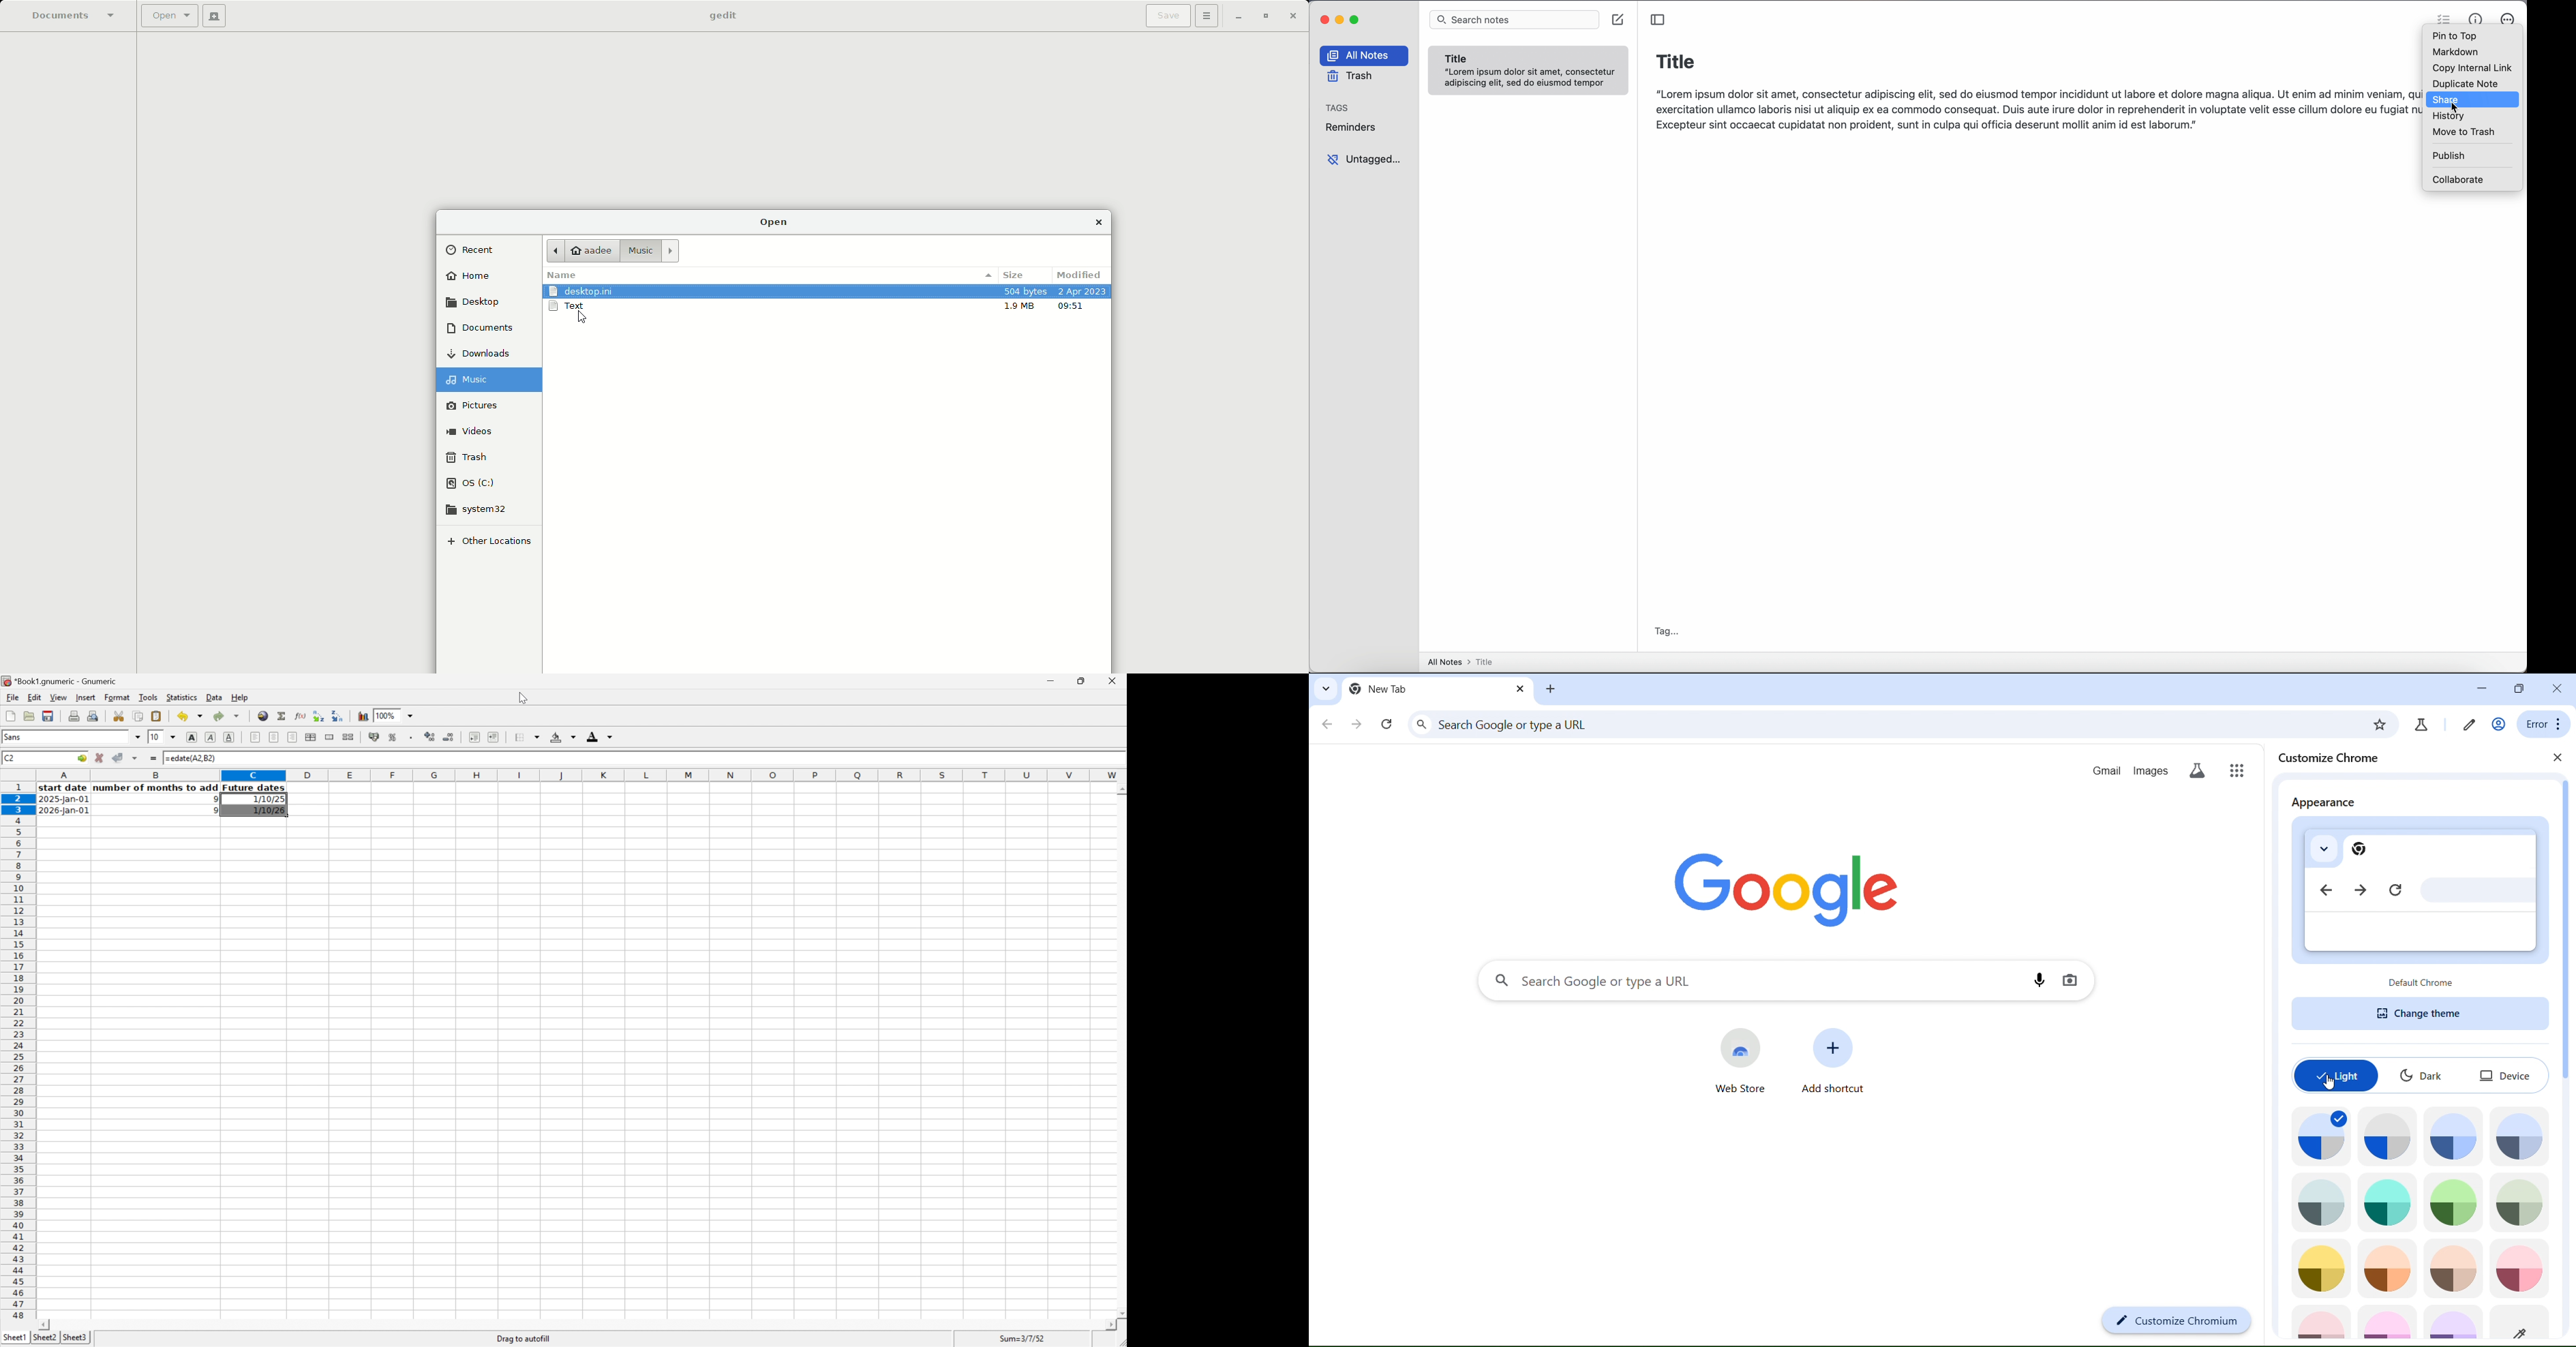  I want to click on =edate(A2, B2), so click(190, 758).